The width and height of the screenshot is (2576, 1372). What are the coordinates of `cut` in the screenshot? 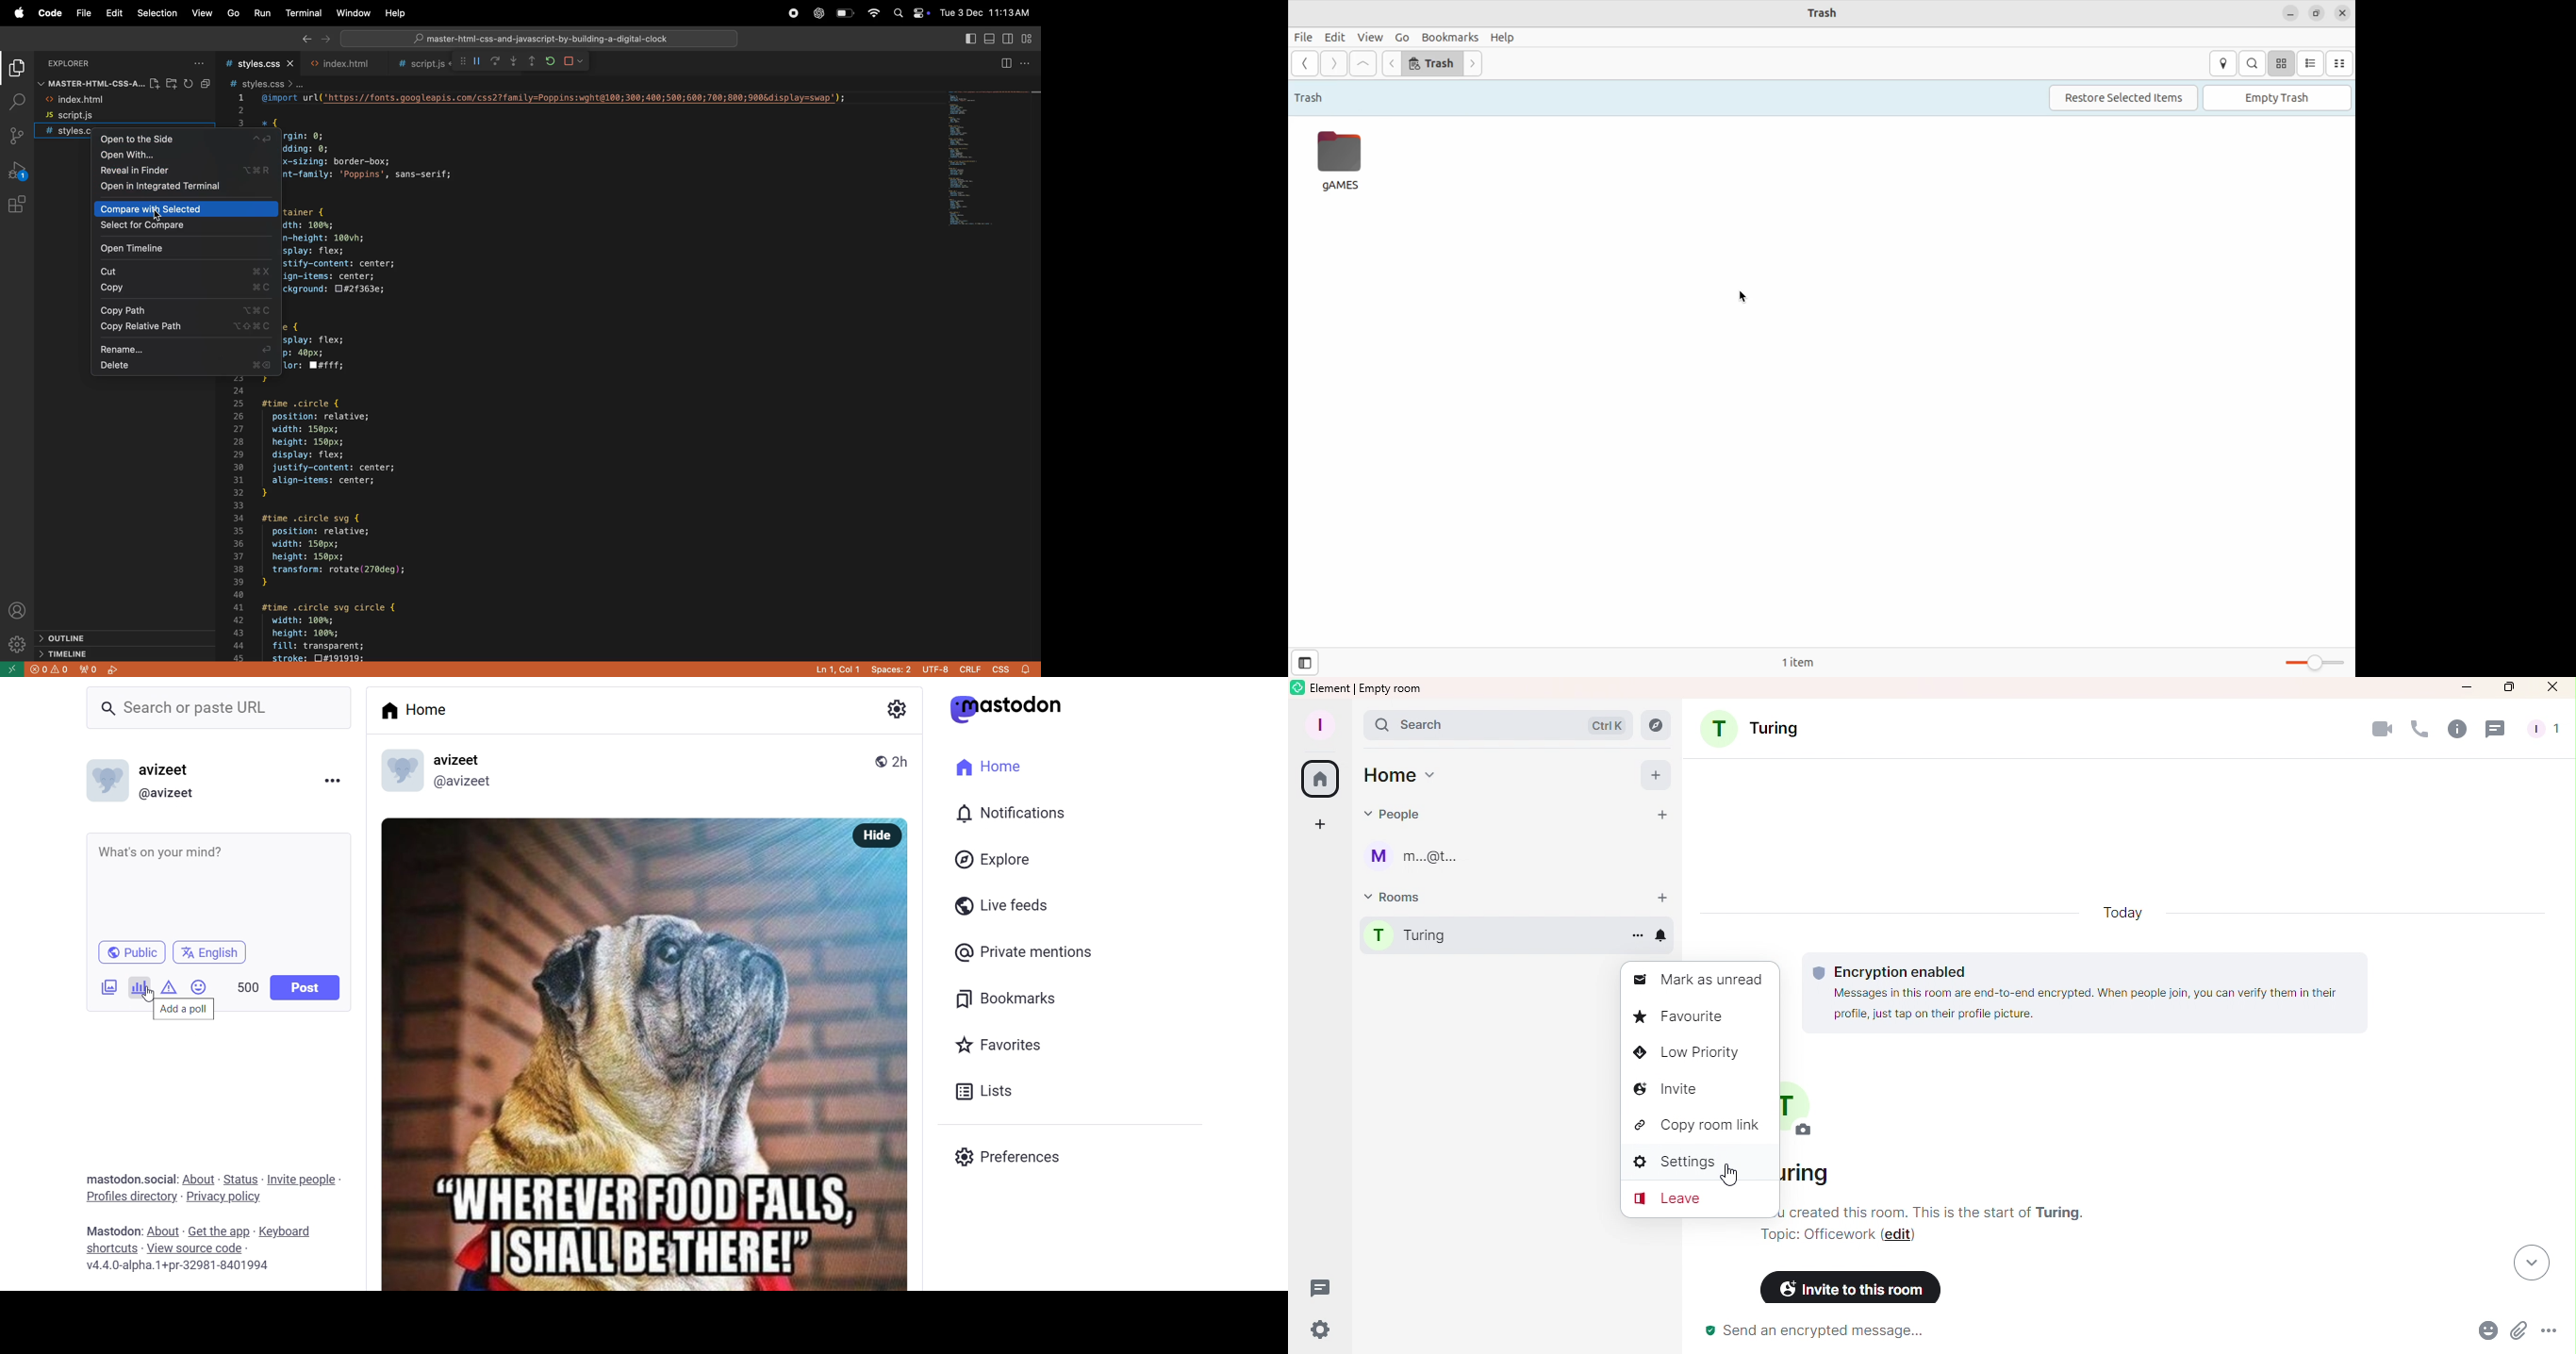 It's located at (184, 271).